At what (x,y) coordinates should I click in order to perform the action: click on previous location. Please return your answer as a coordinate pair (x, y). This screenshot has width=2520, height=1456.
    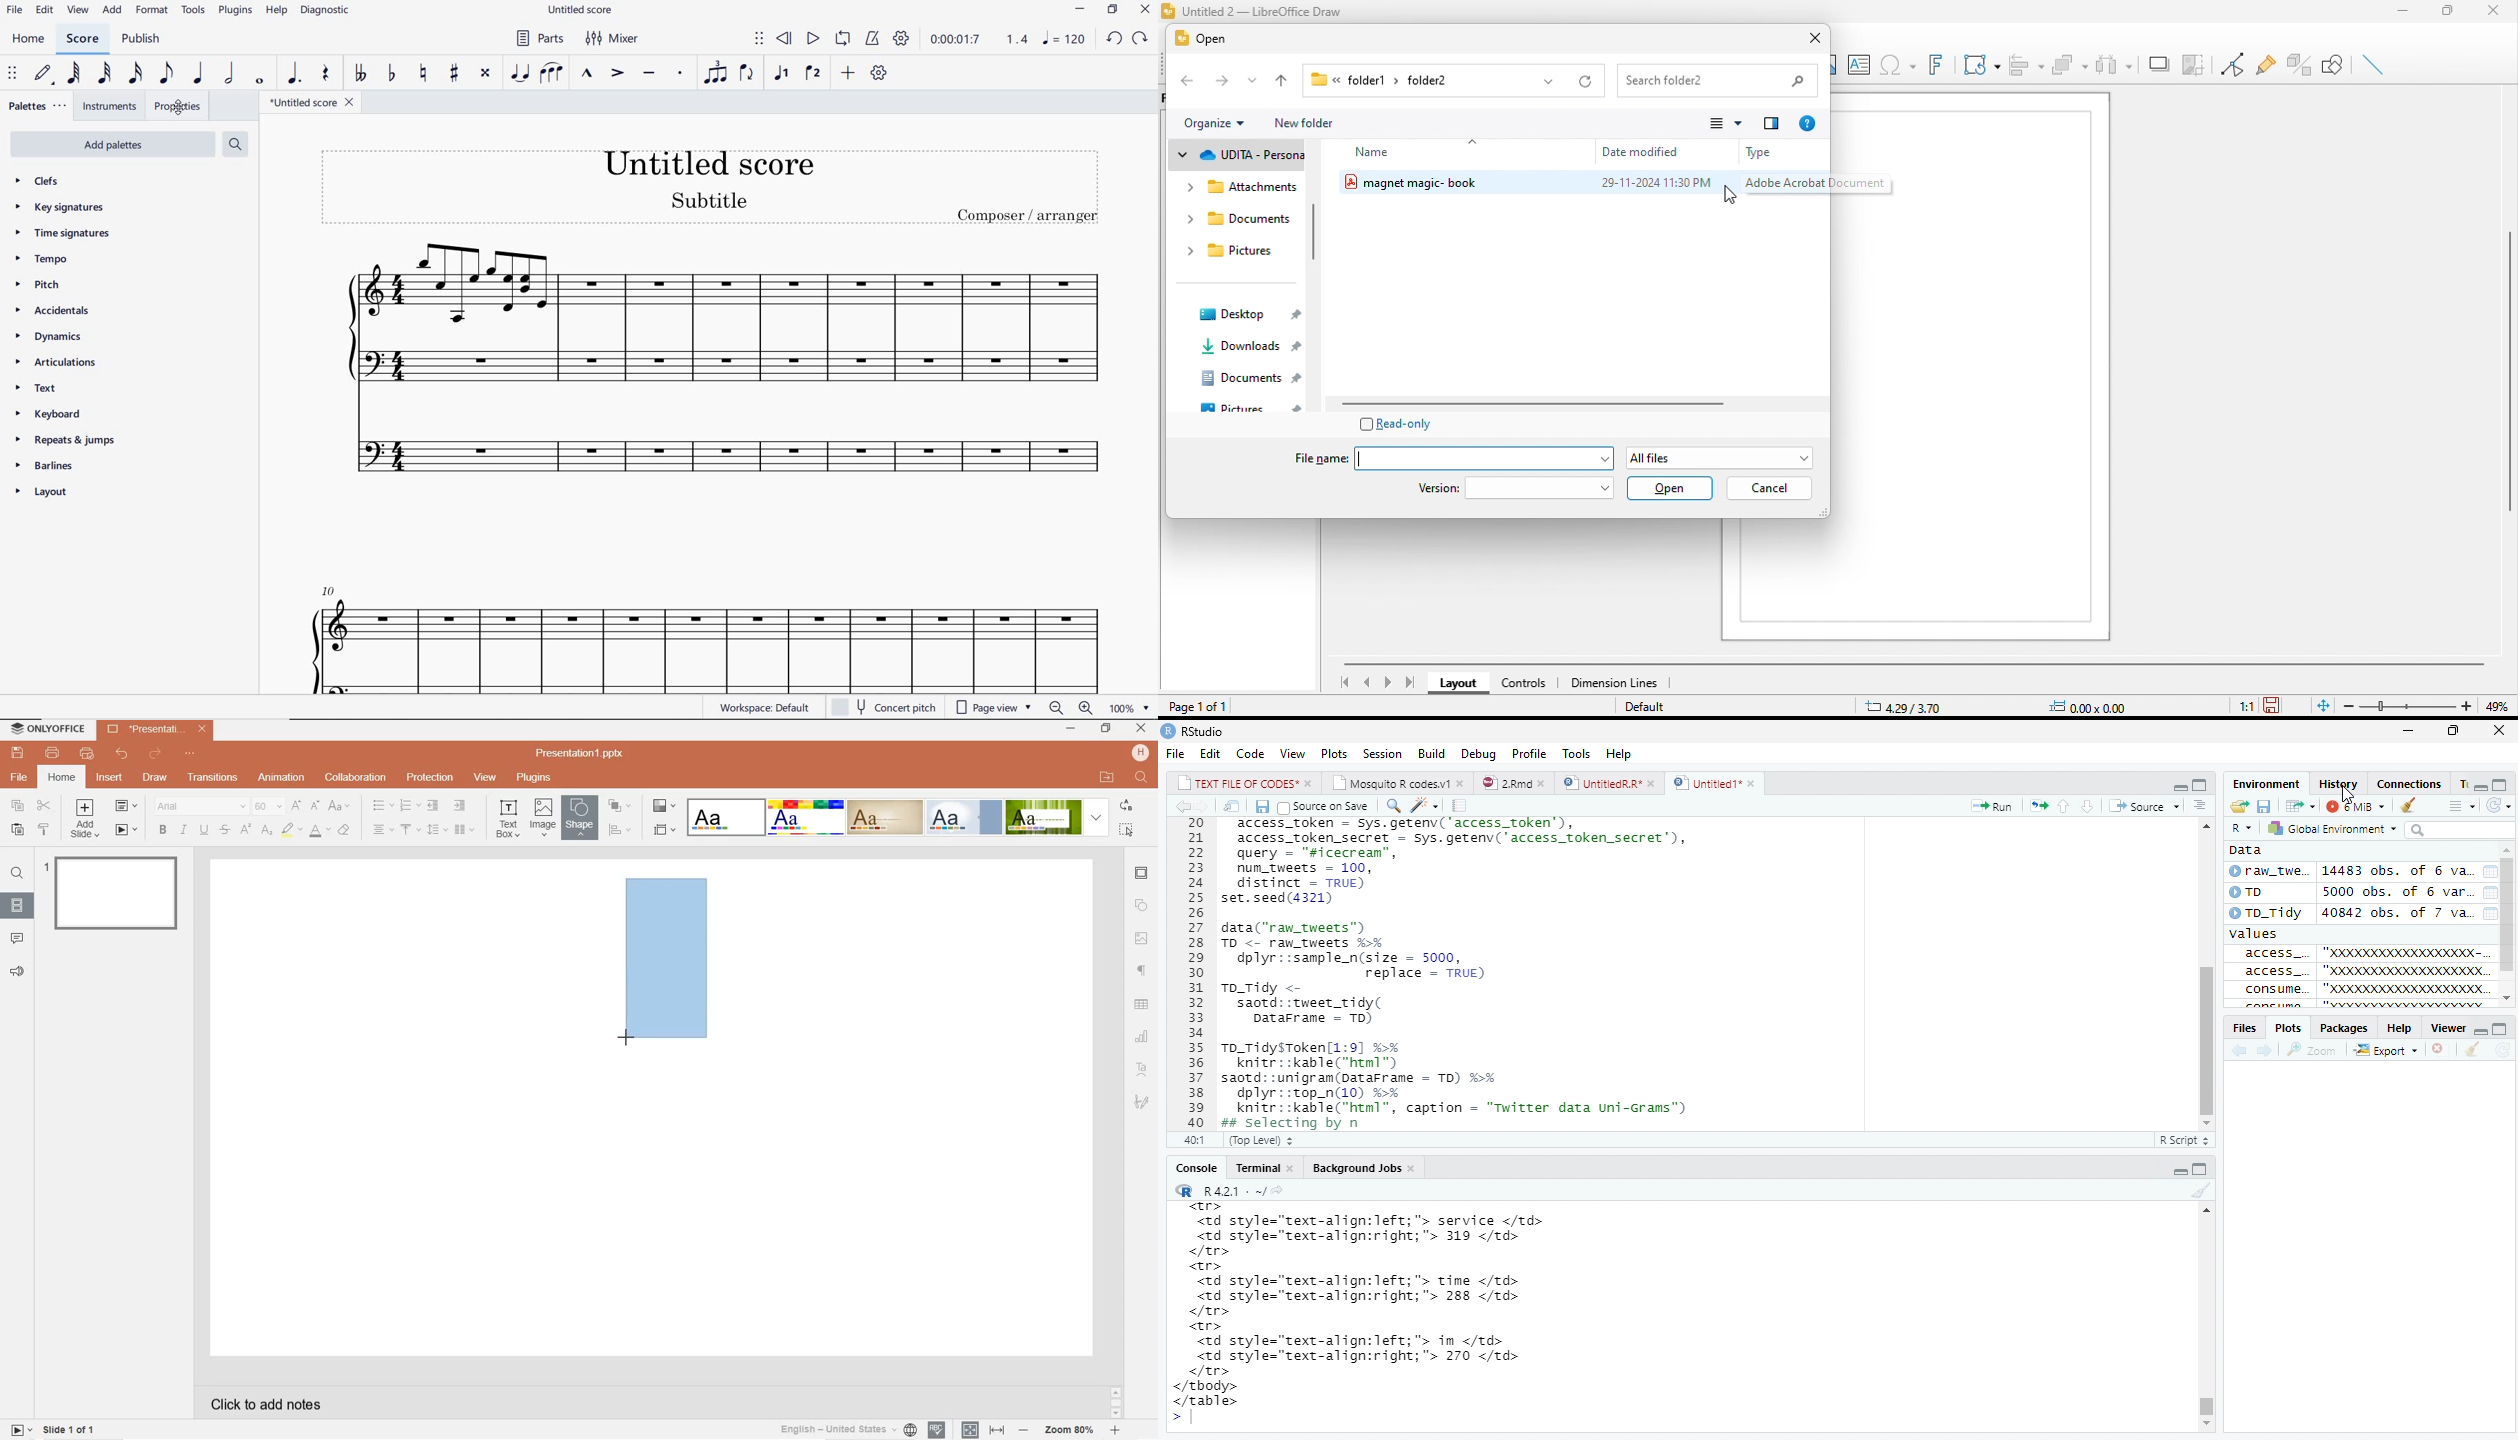
    Looking at the image, I should click on (1542, 82).